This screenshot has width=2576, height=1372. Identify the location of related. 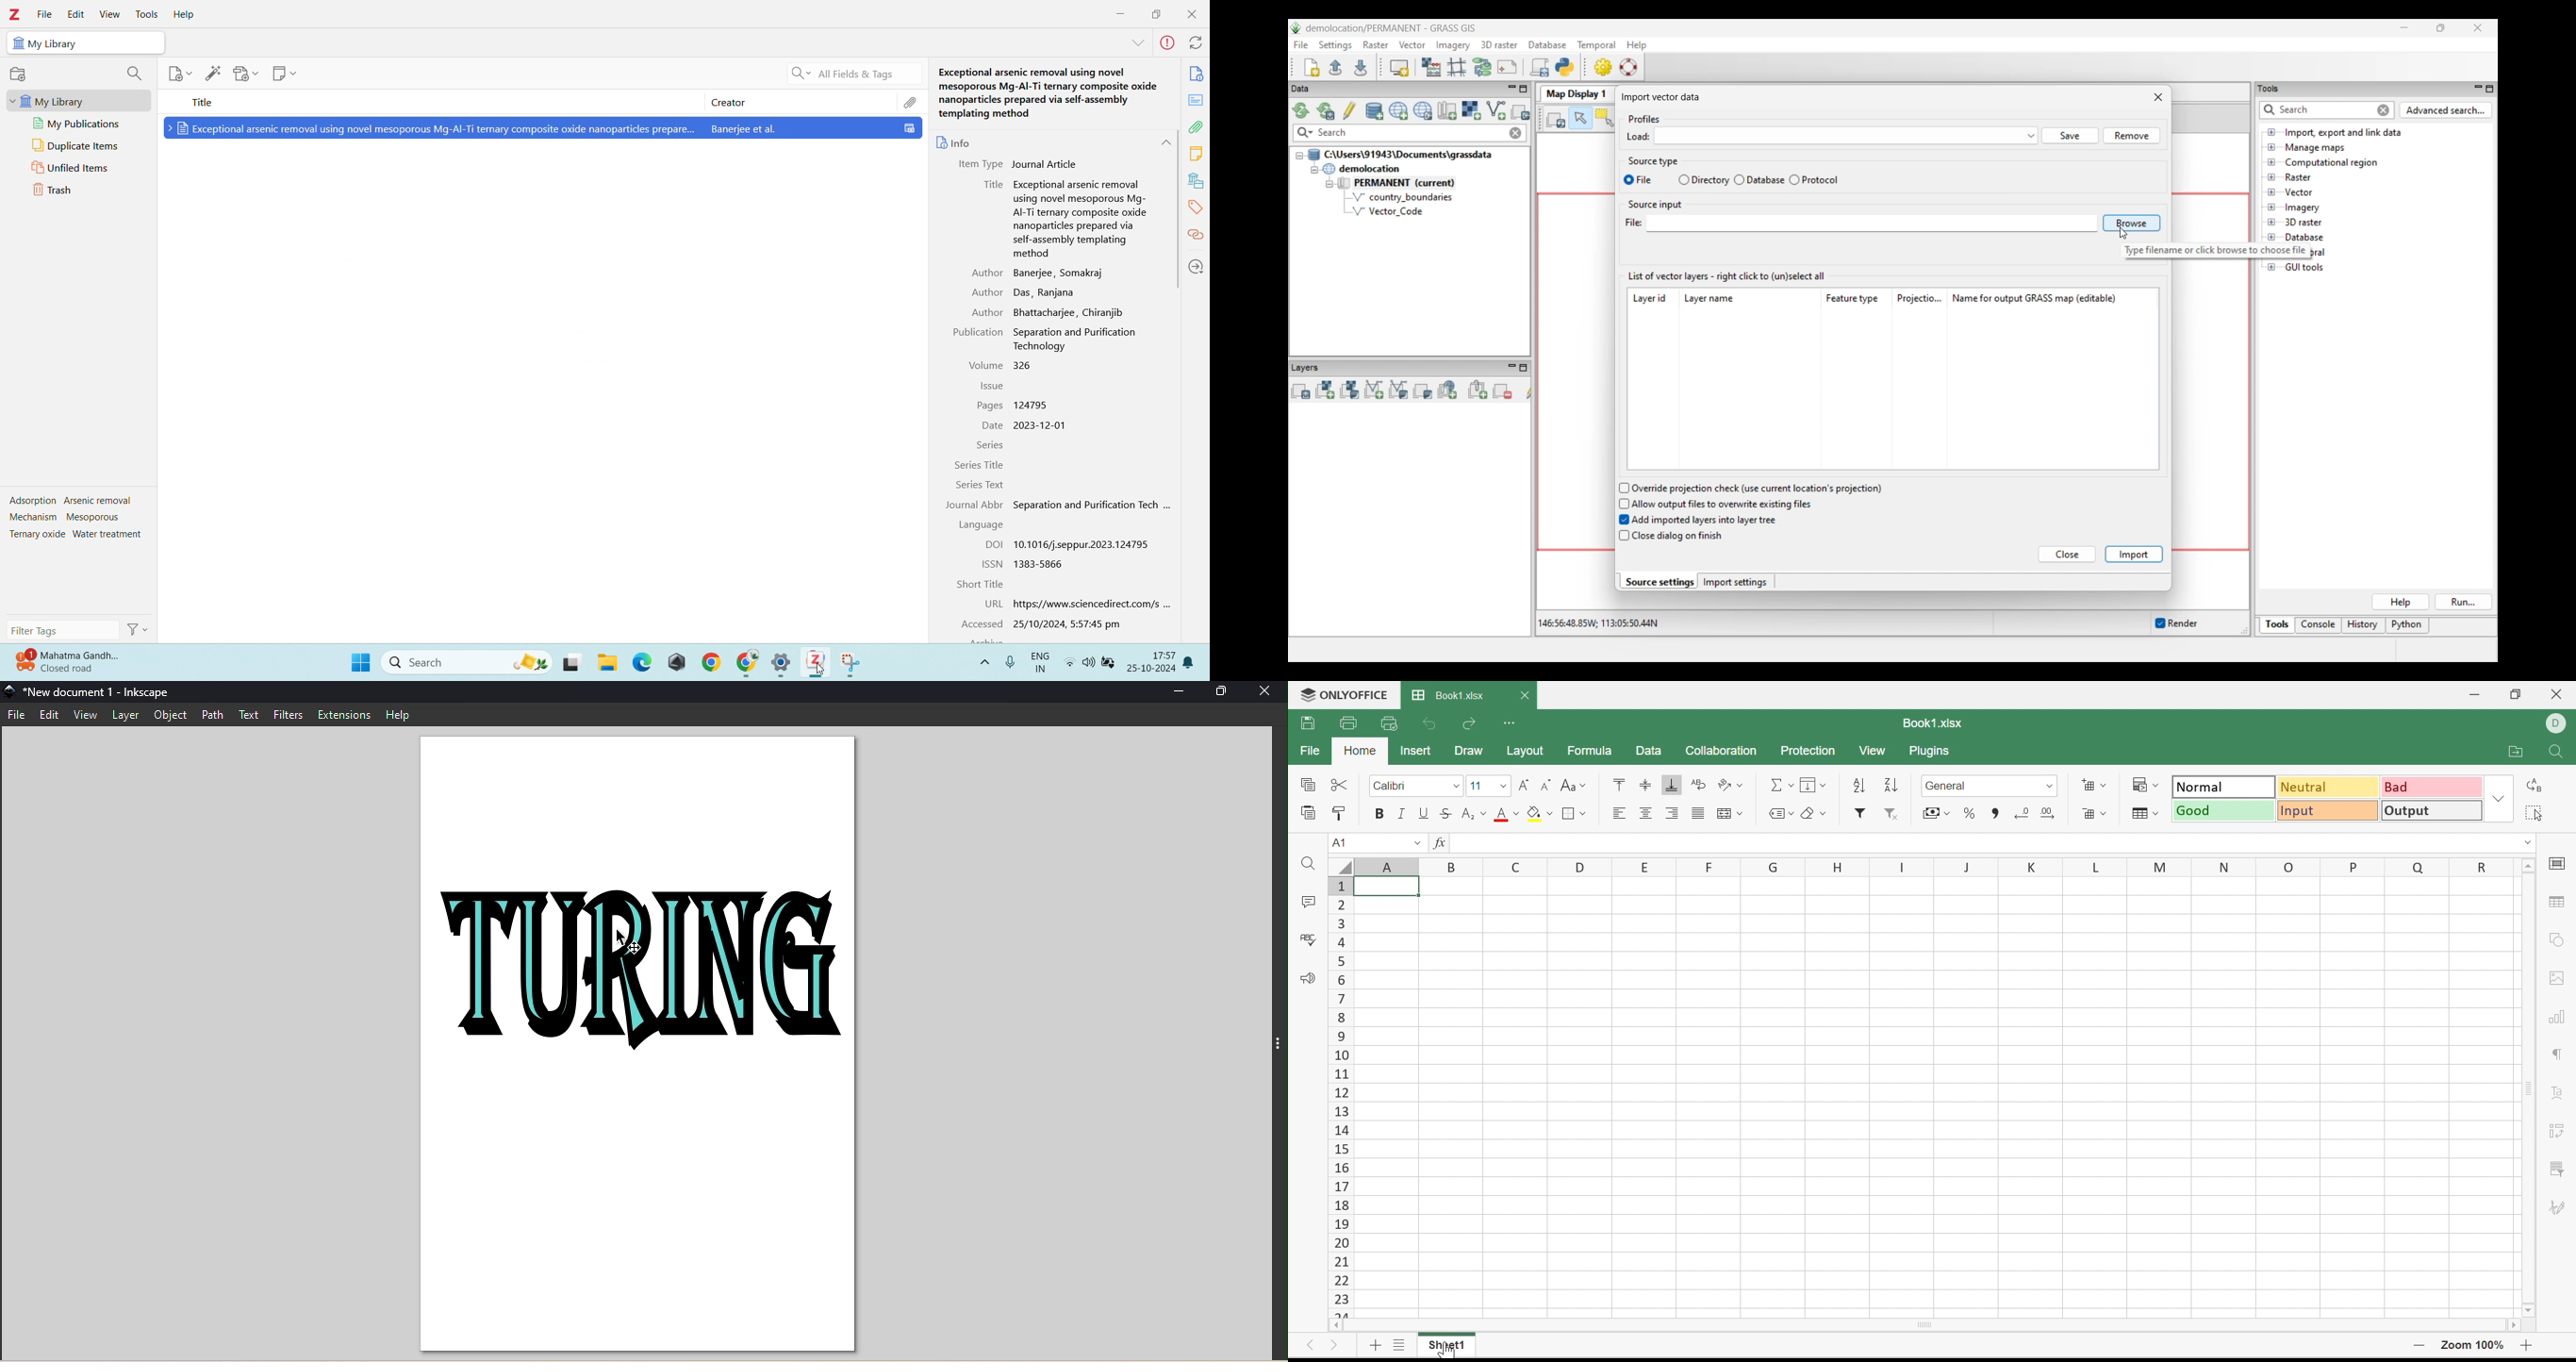
(1197, 235).